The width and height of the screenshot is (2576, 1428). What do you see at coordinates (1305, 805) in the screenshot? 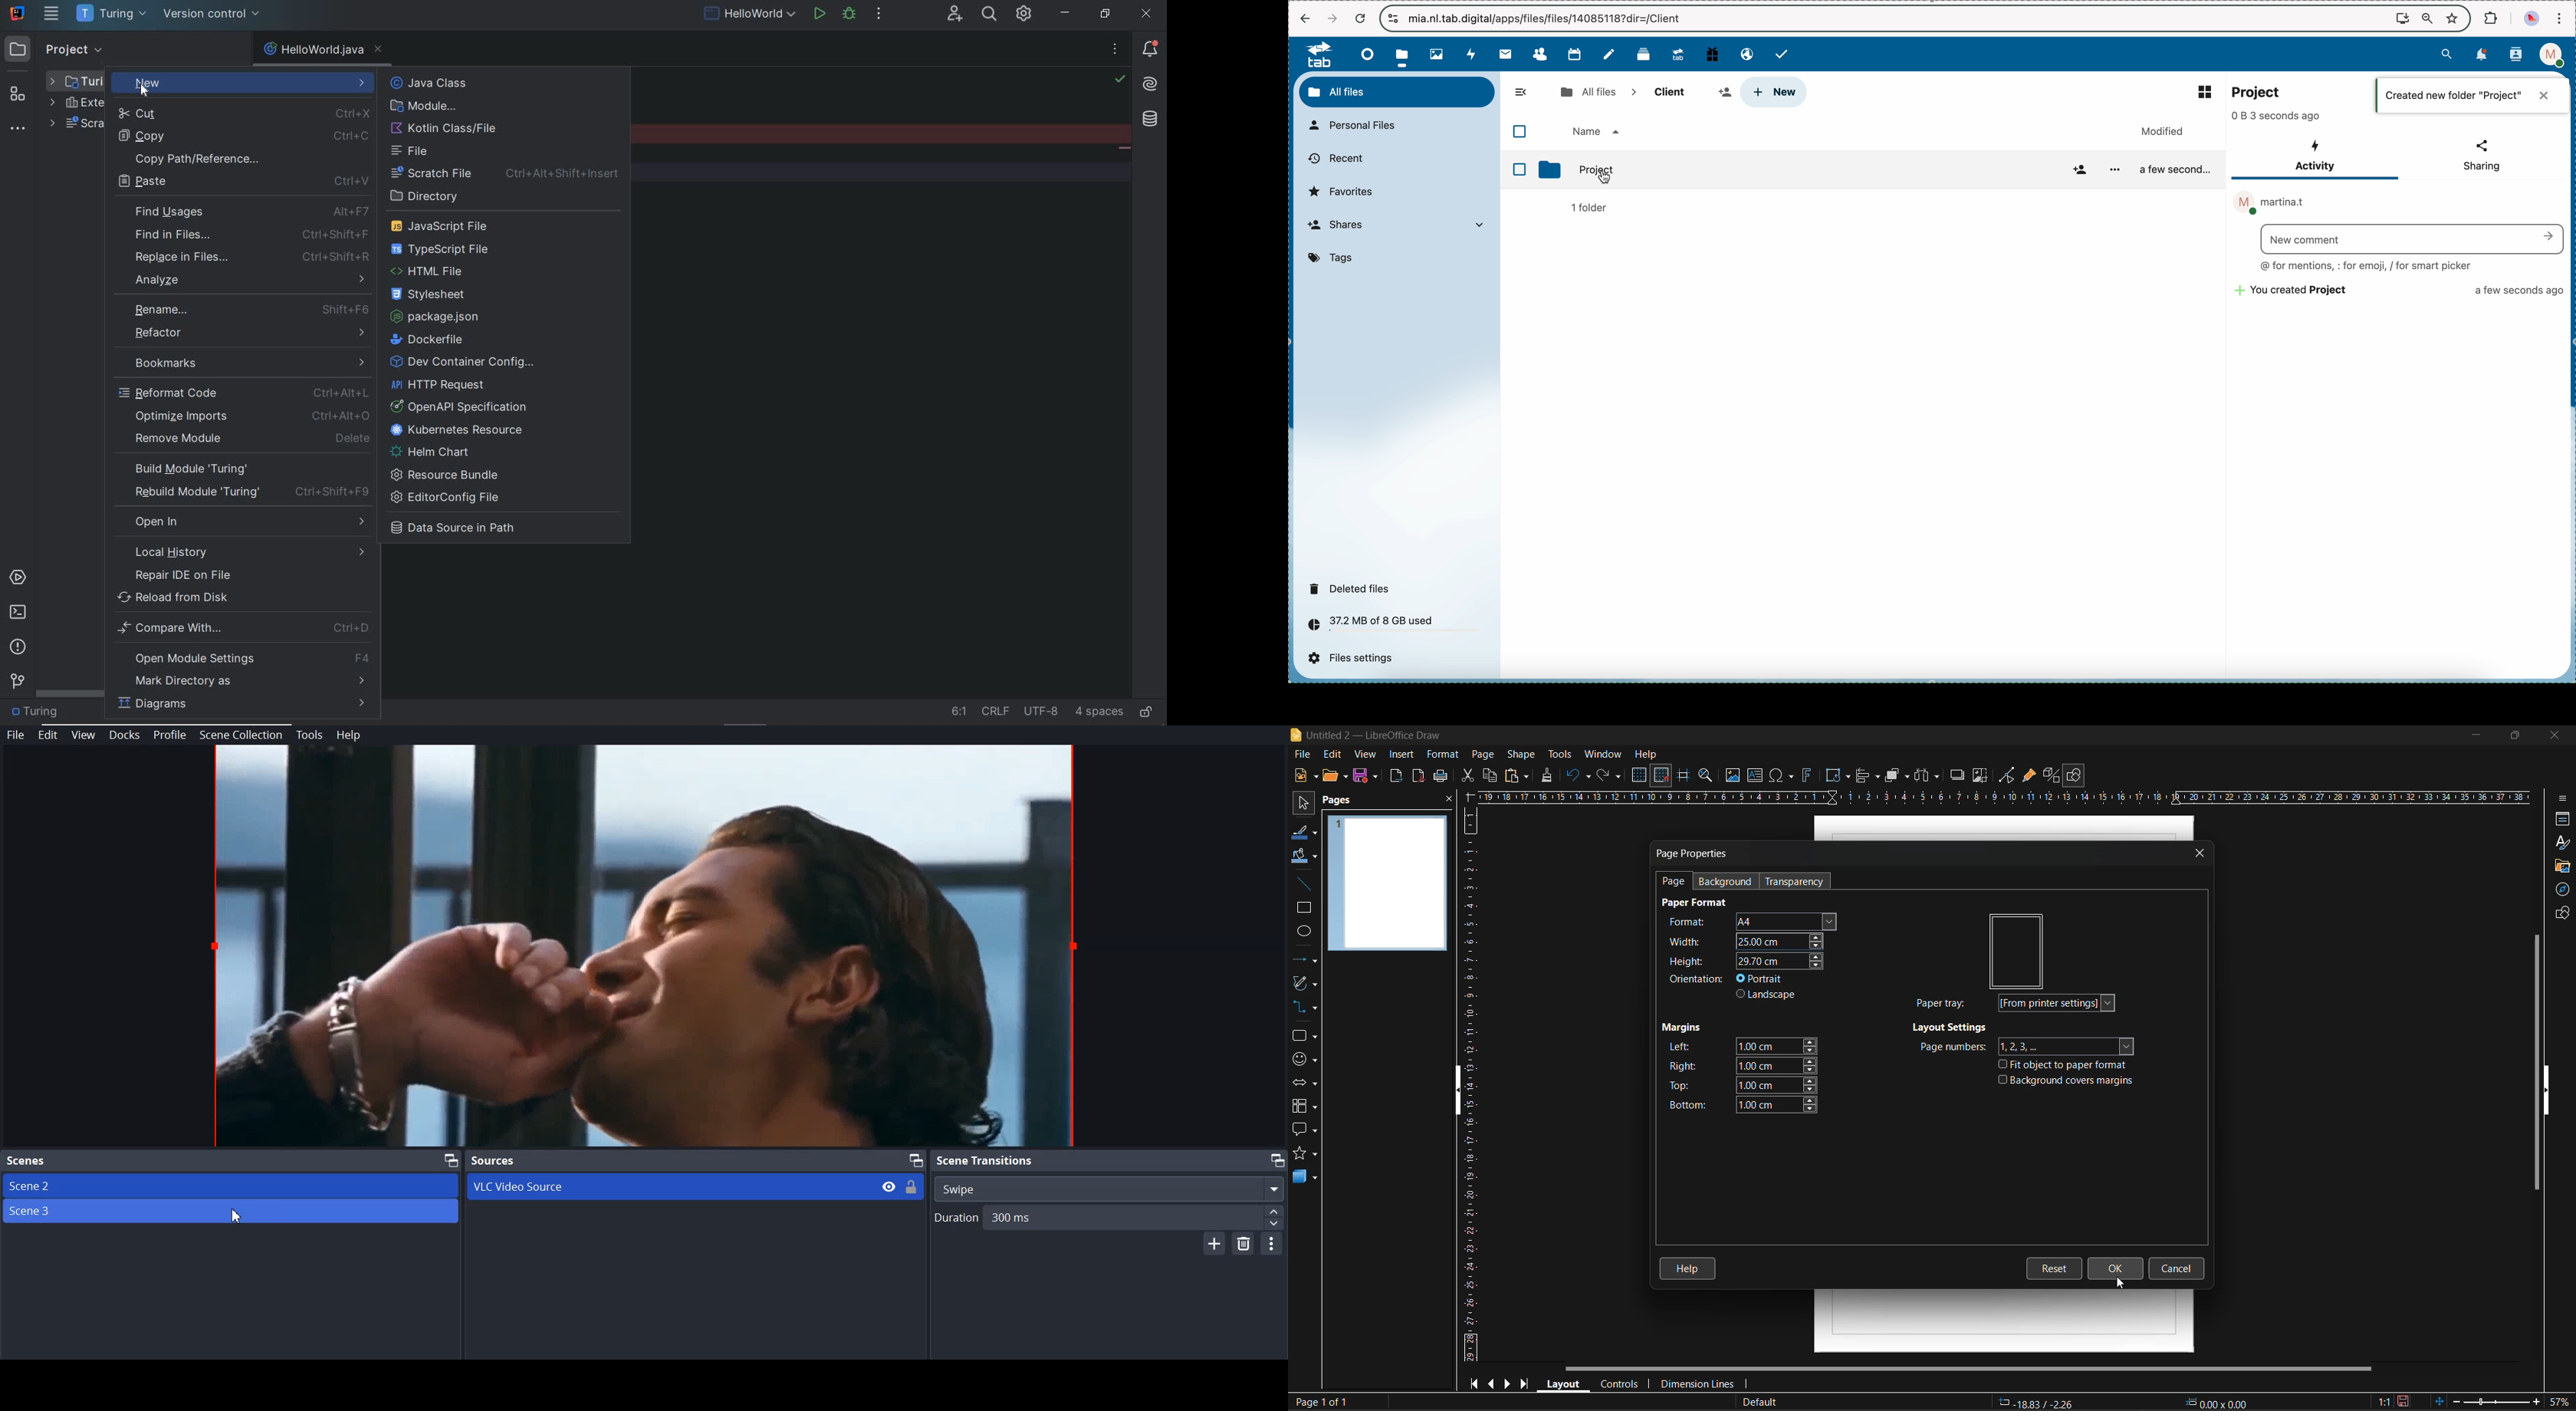
I see `select` at bounding box center [1305, 805].